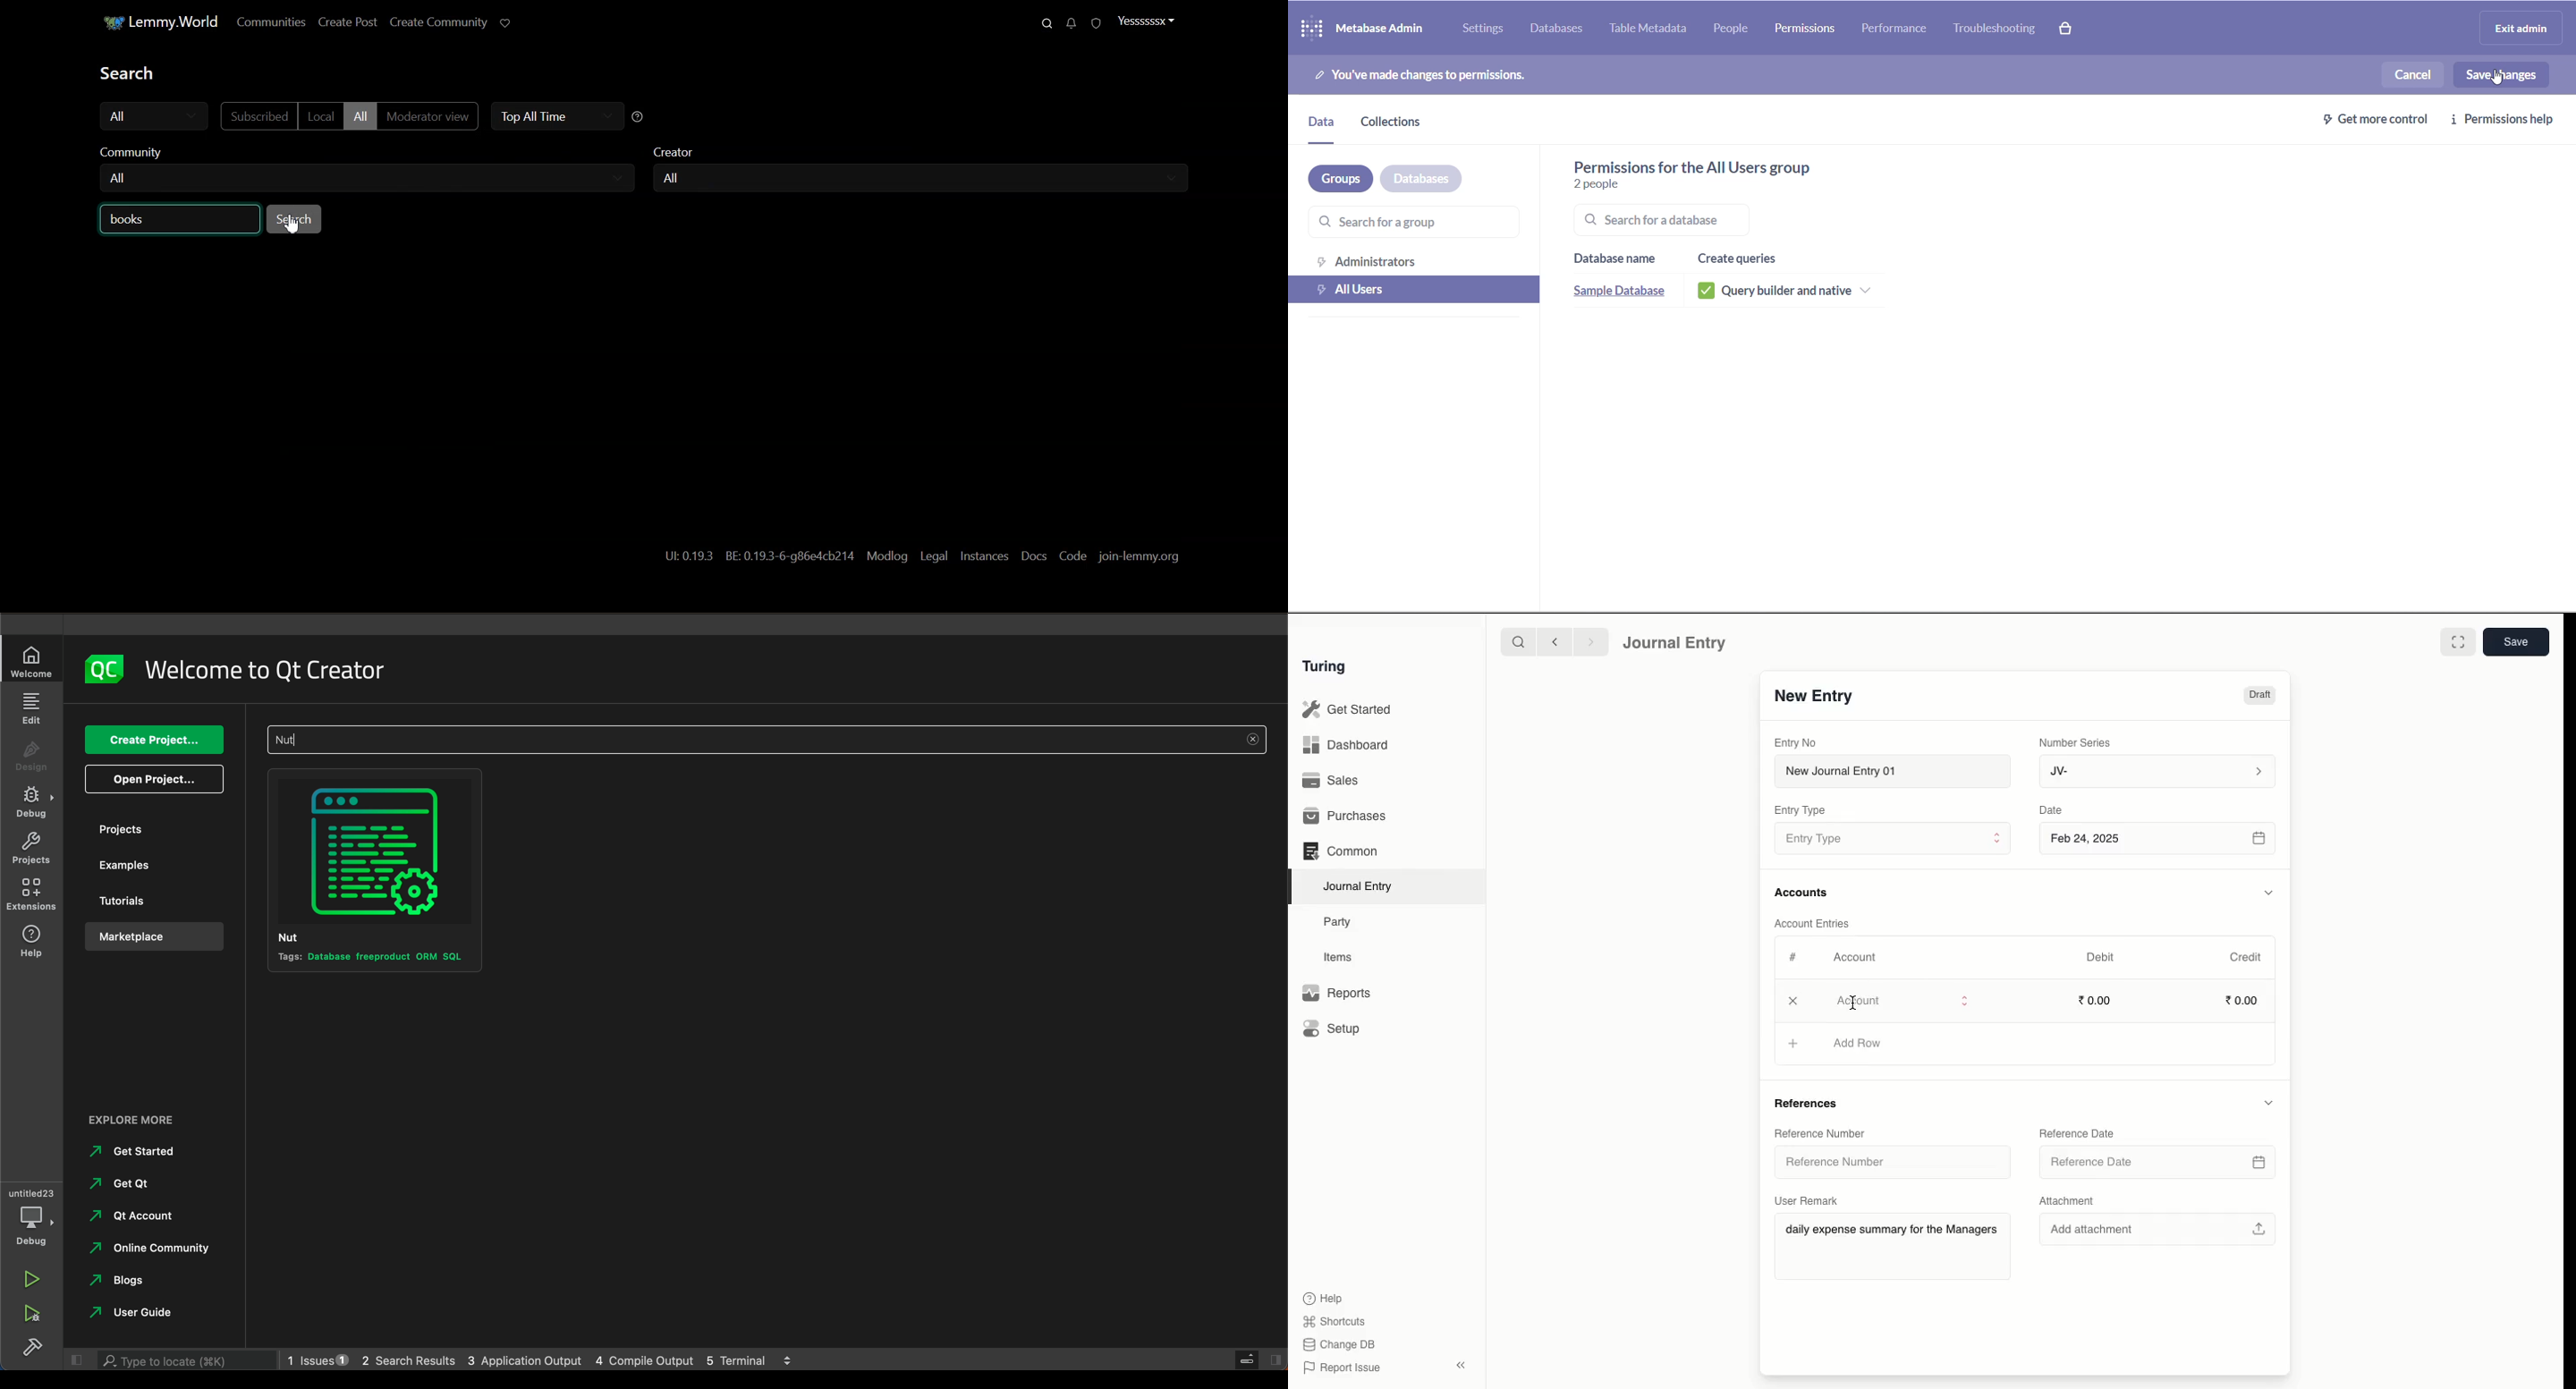 The width and height of the screenshot is (2576, 1400). Describe the element at coordinates (1855, 1043) in the screenshot. I see `Add Row` at that location.